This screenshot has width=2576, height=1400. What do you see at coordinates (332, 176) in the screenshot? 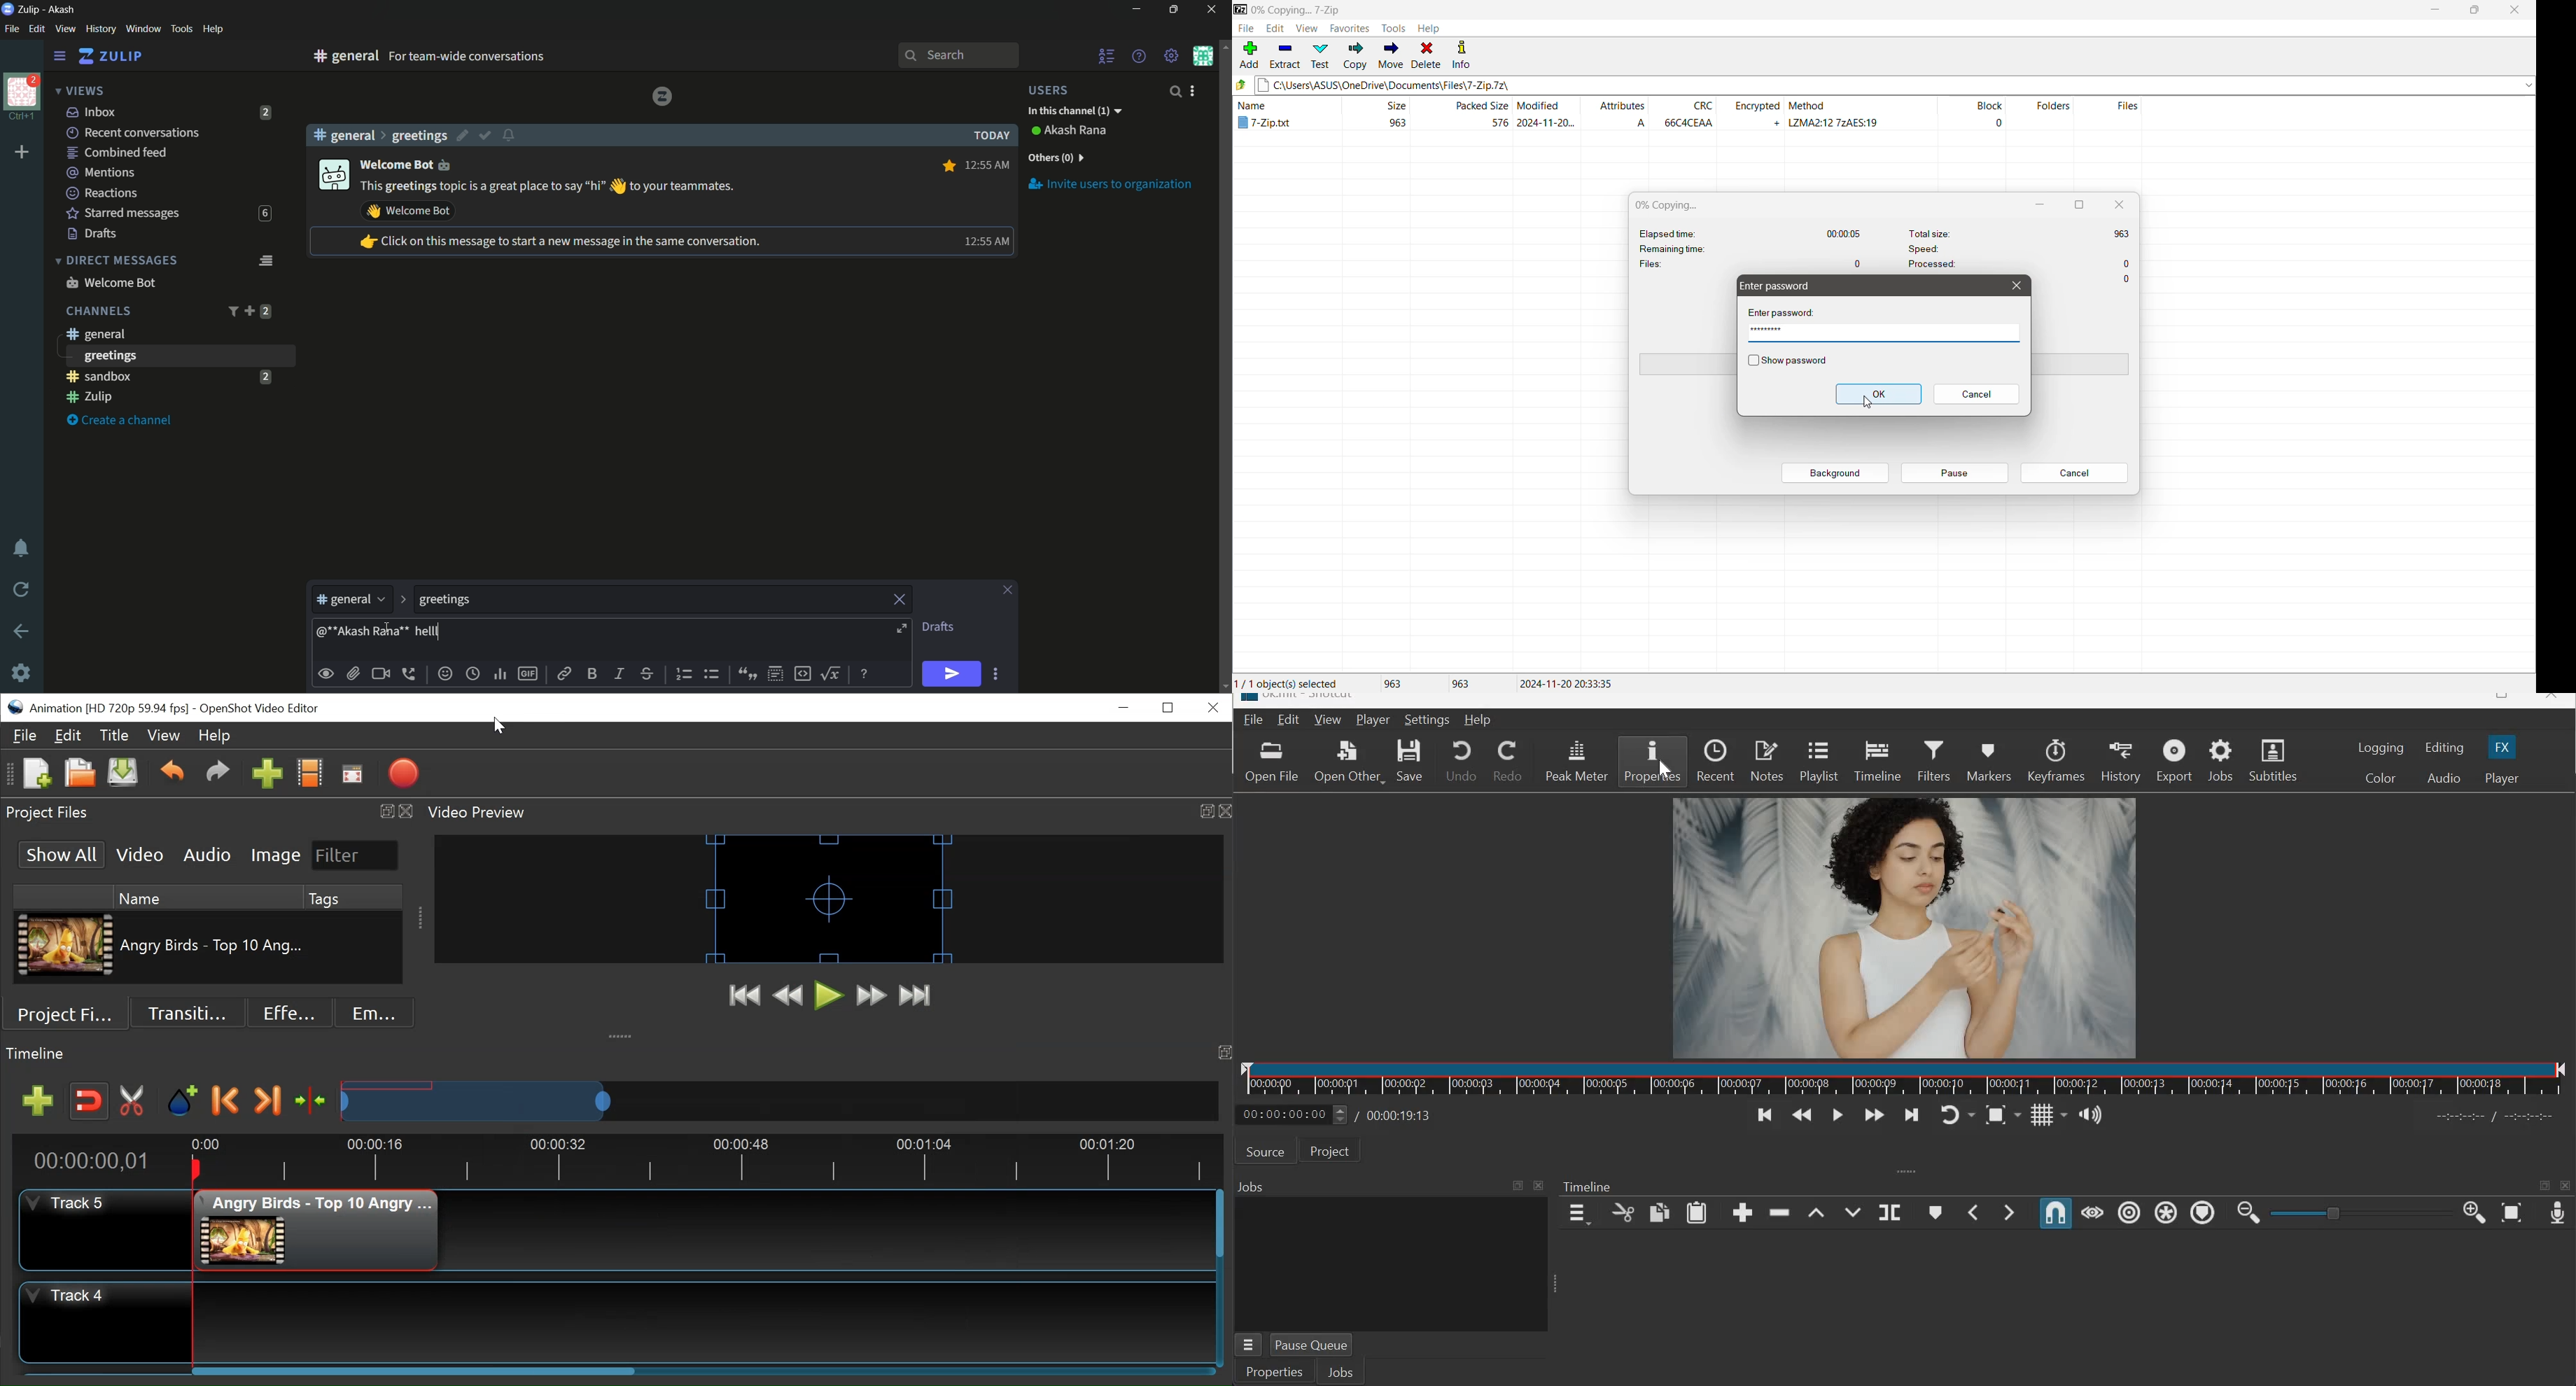
I see `display picture` at bounding box center [332, 176].